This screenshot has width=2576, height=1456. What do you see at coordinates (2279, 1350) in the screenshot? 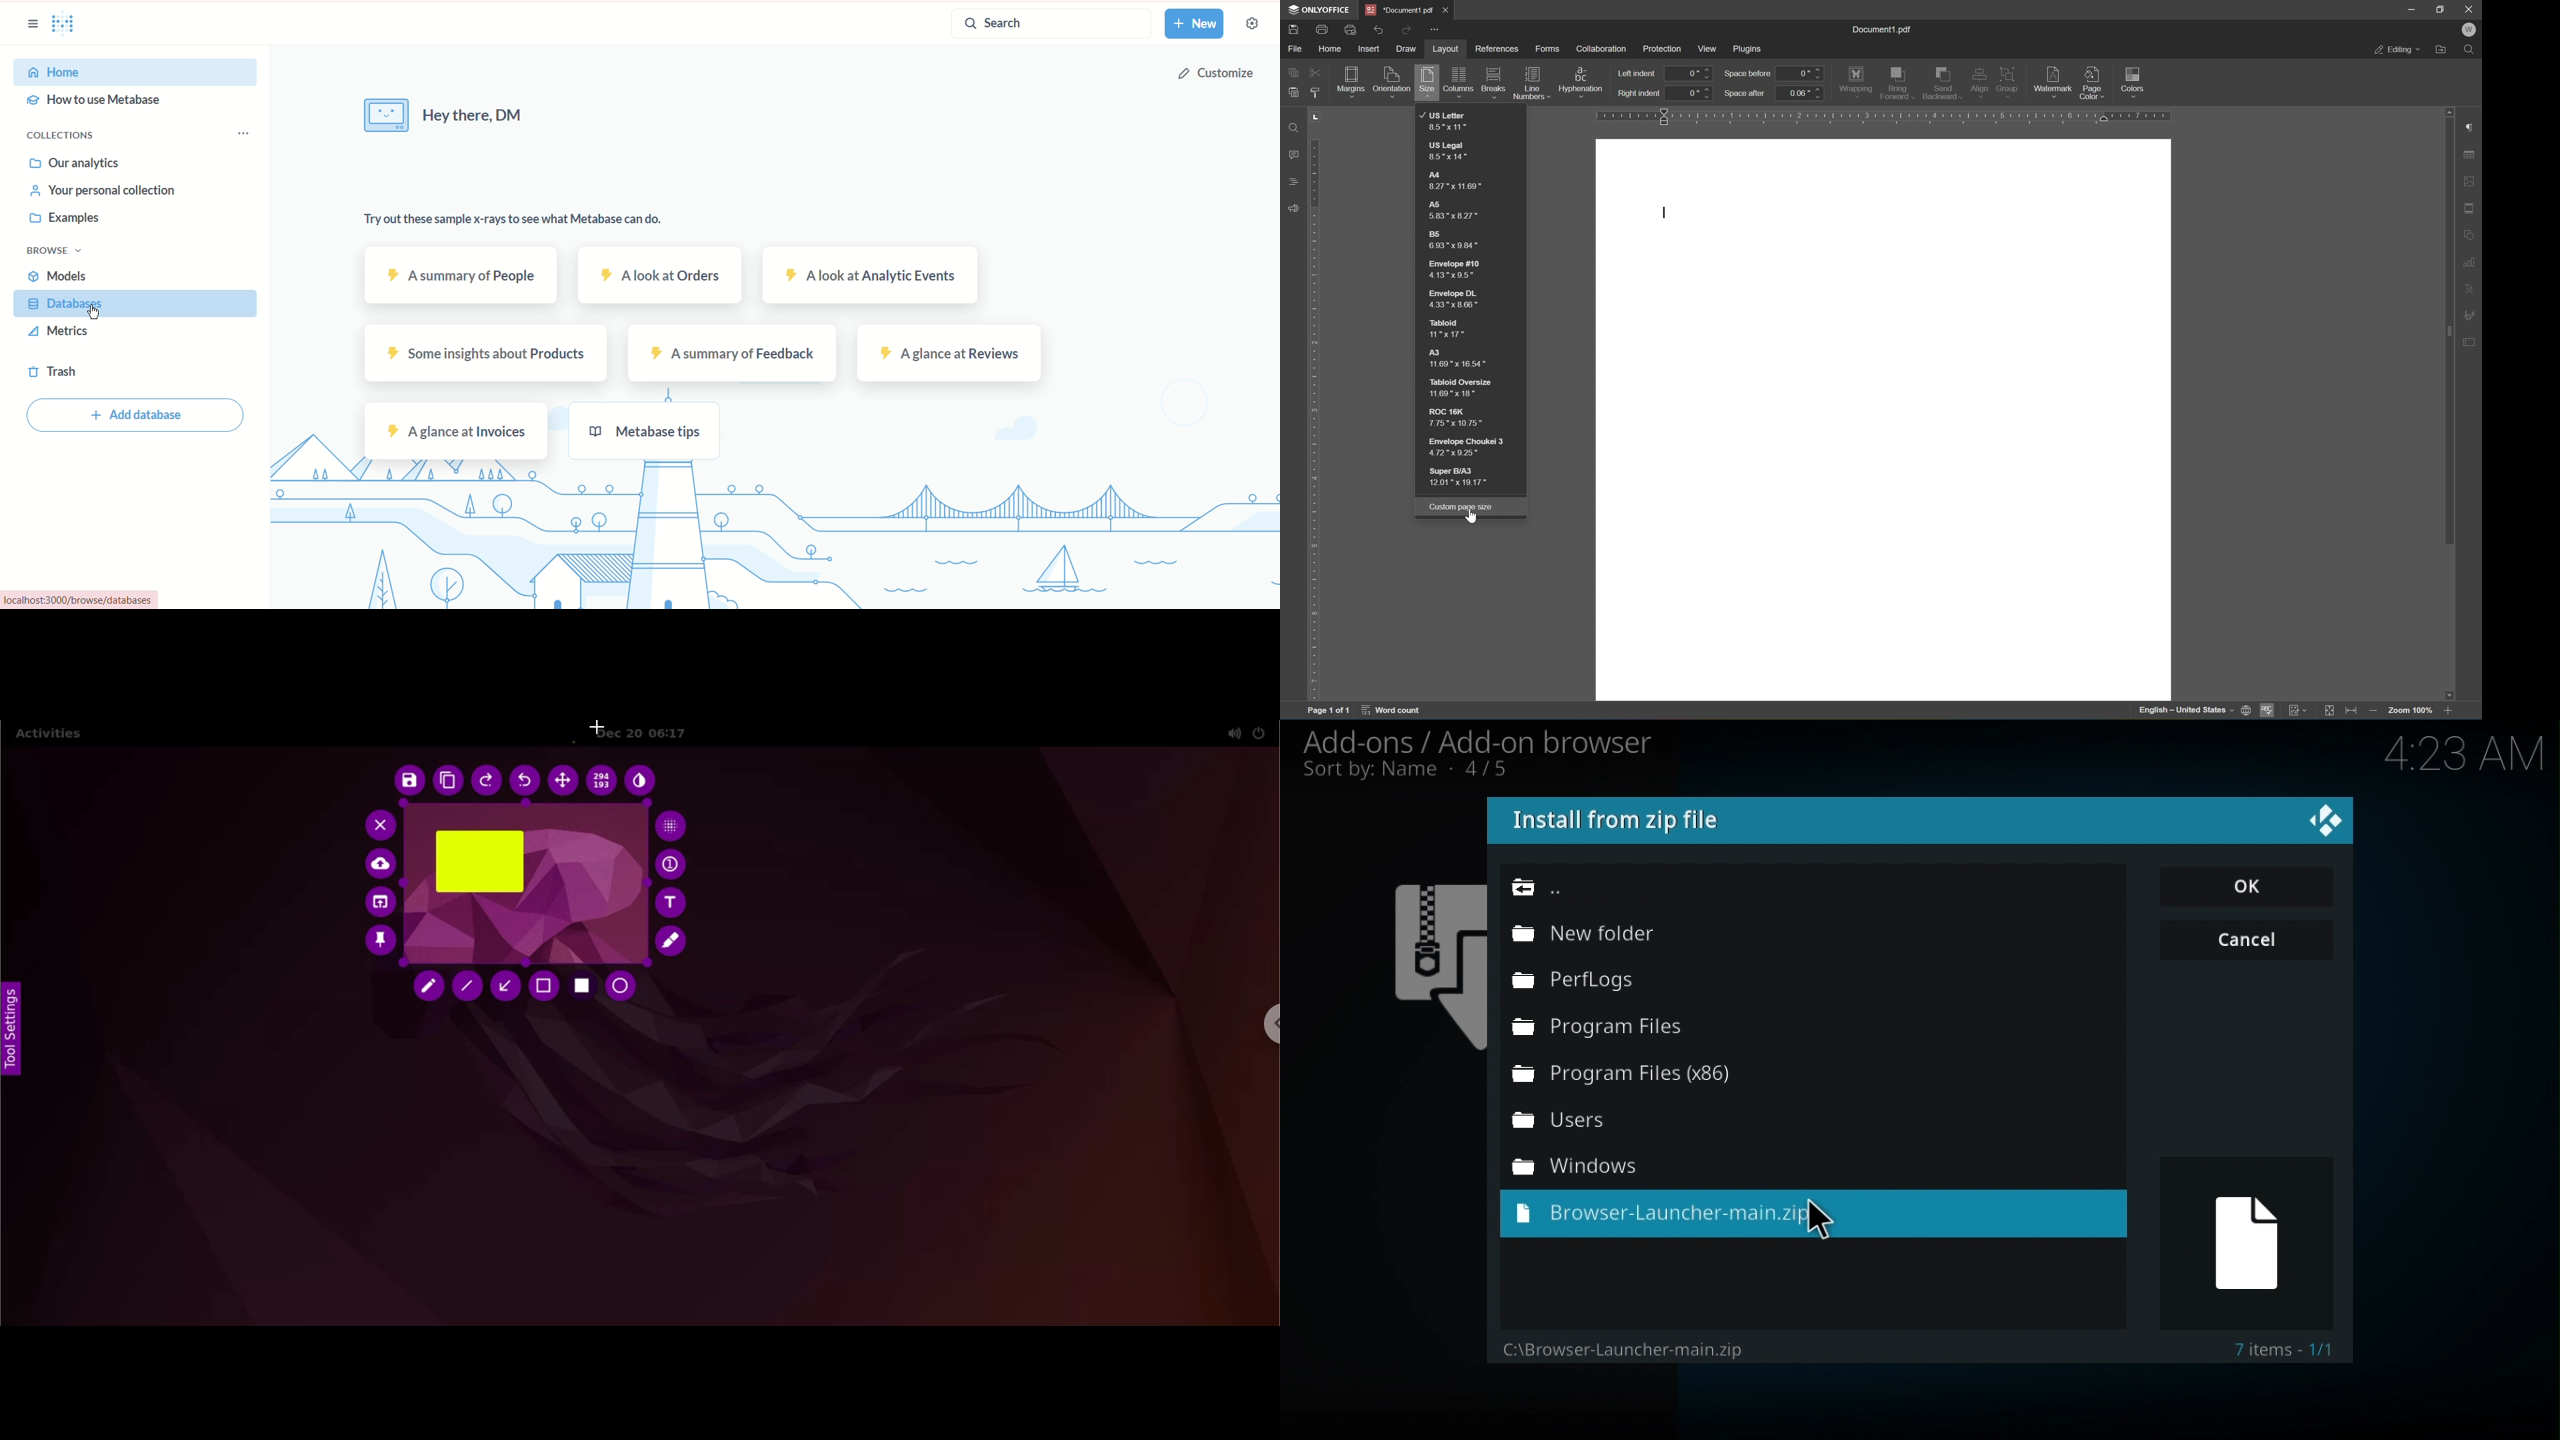
I see `Text` at bounding box center [2279, 1350].